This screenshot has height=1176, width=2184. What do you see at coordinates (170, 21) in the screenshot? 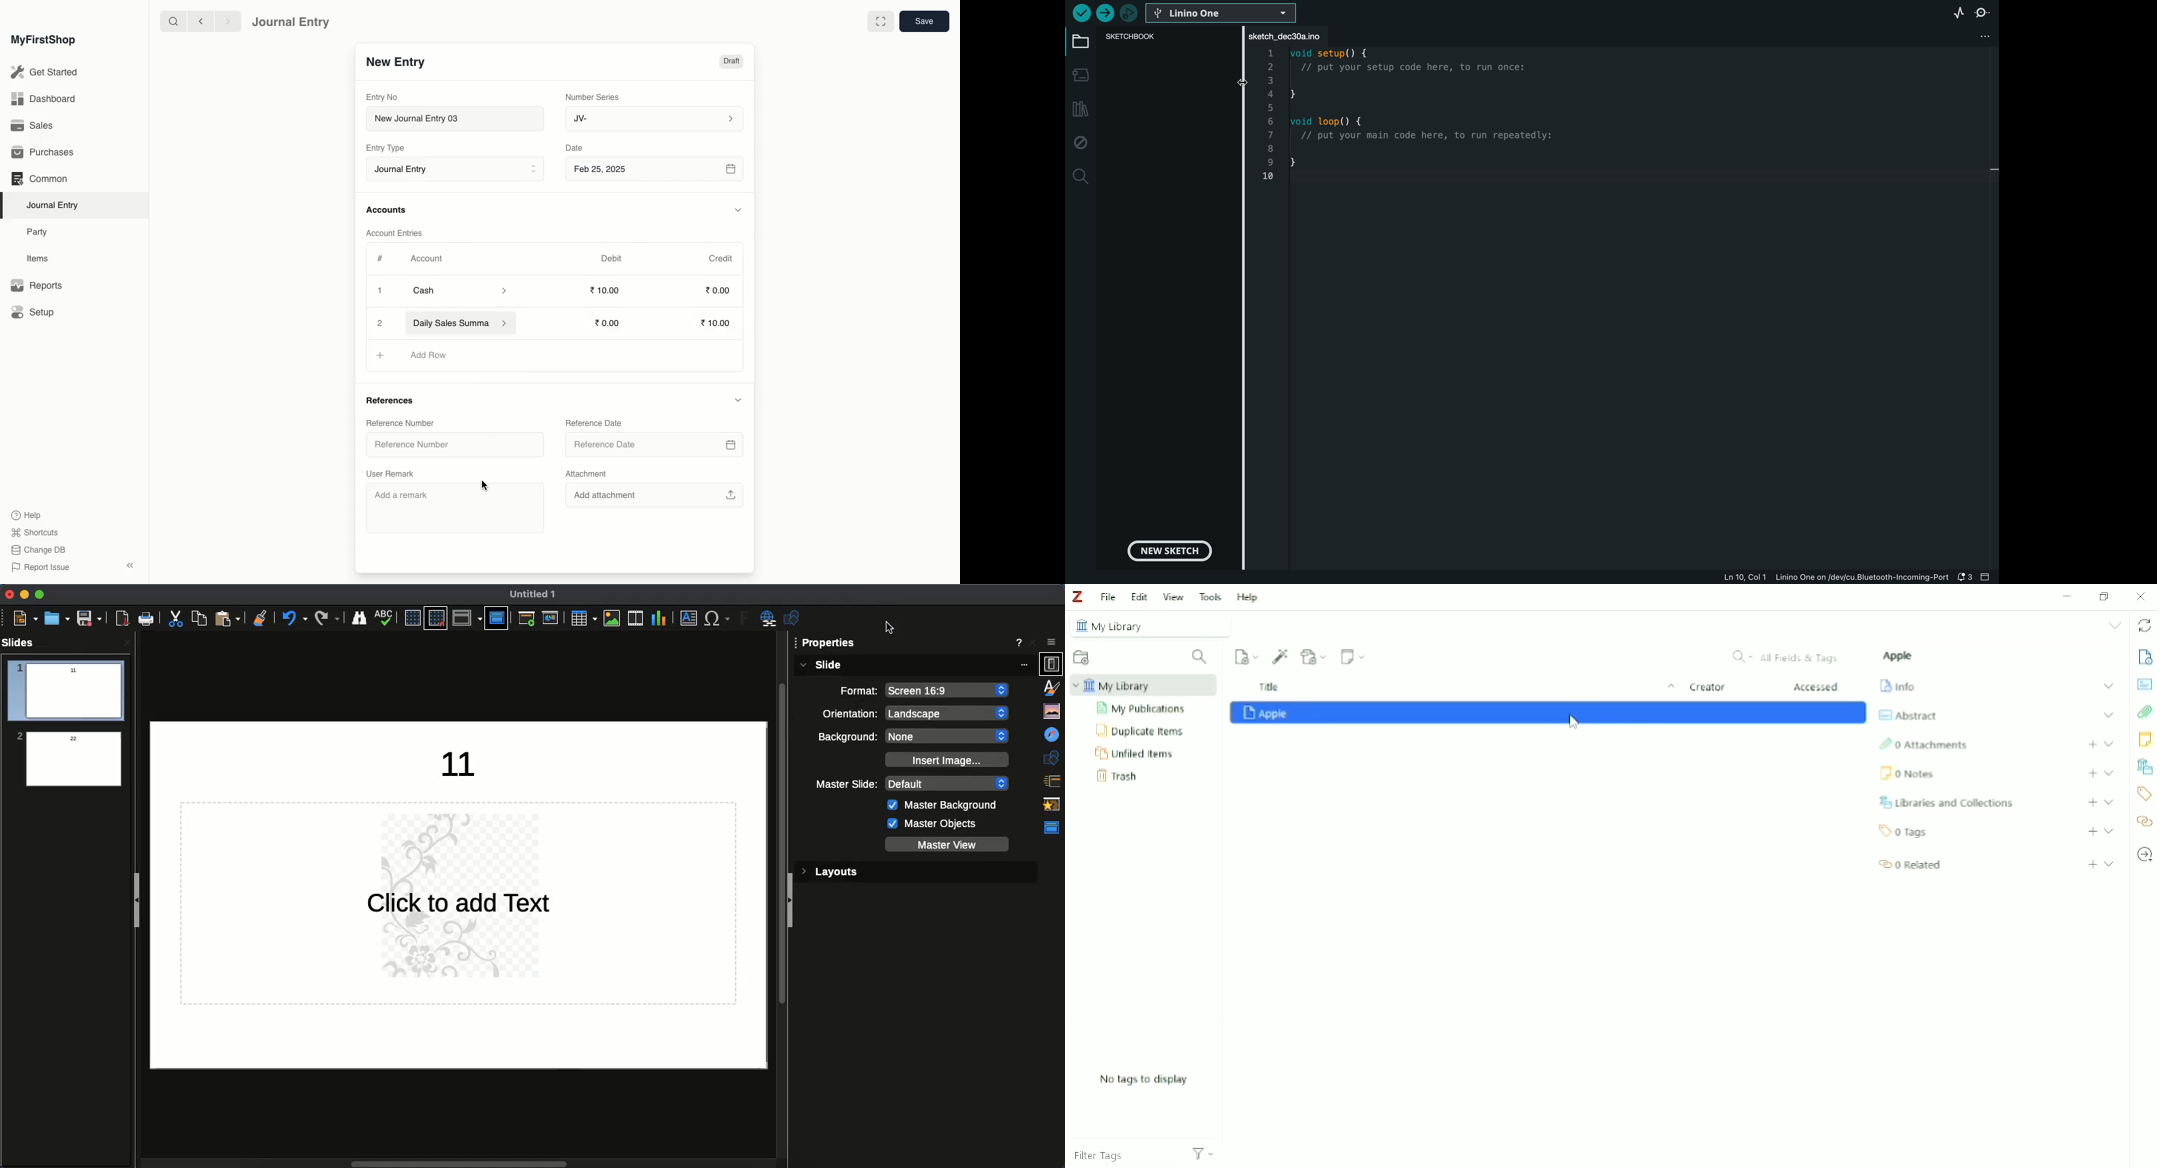
I see `search` at bounding box center [170, 21].